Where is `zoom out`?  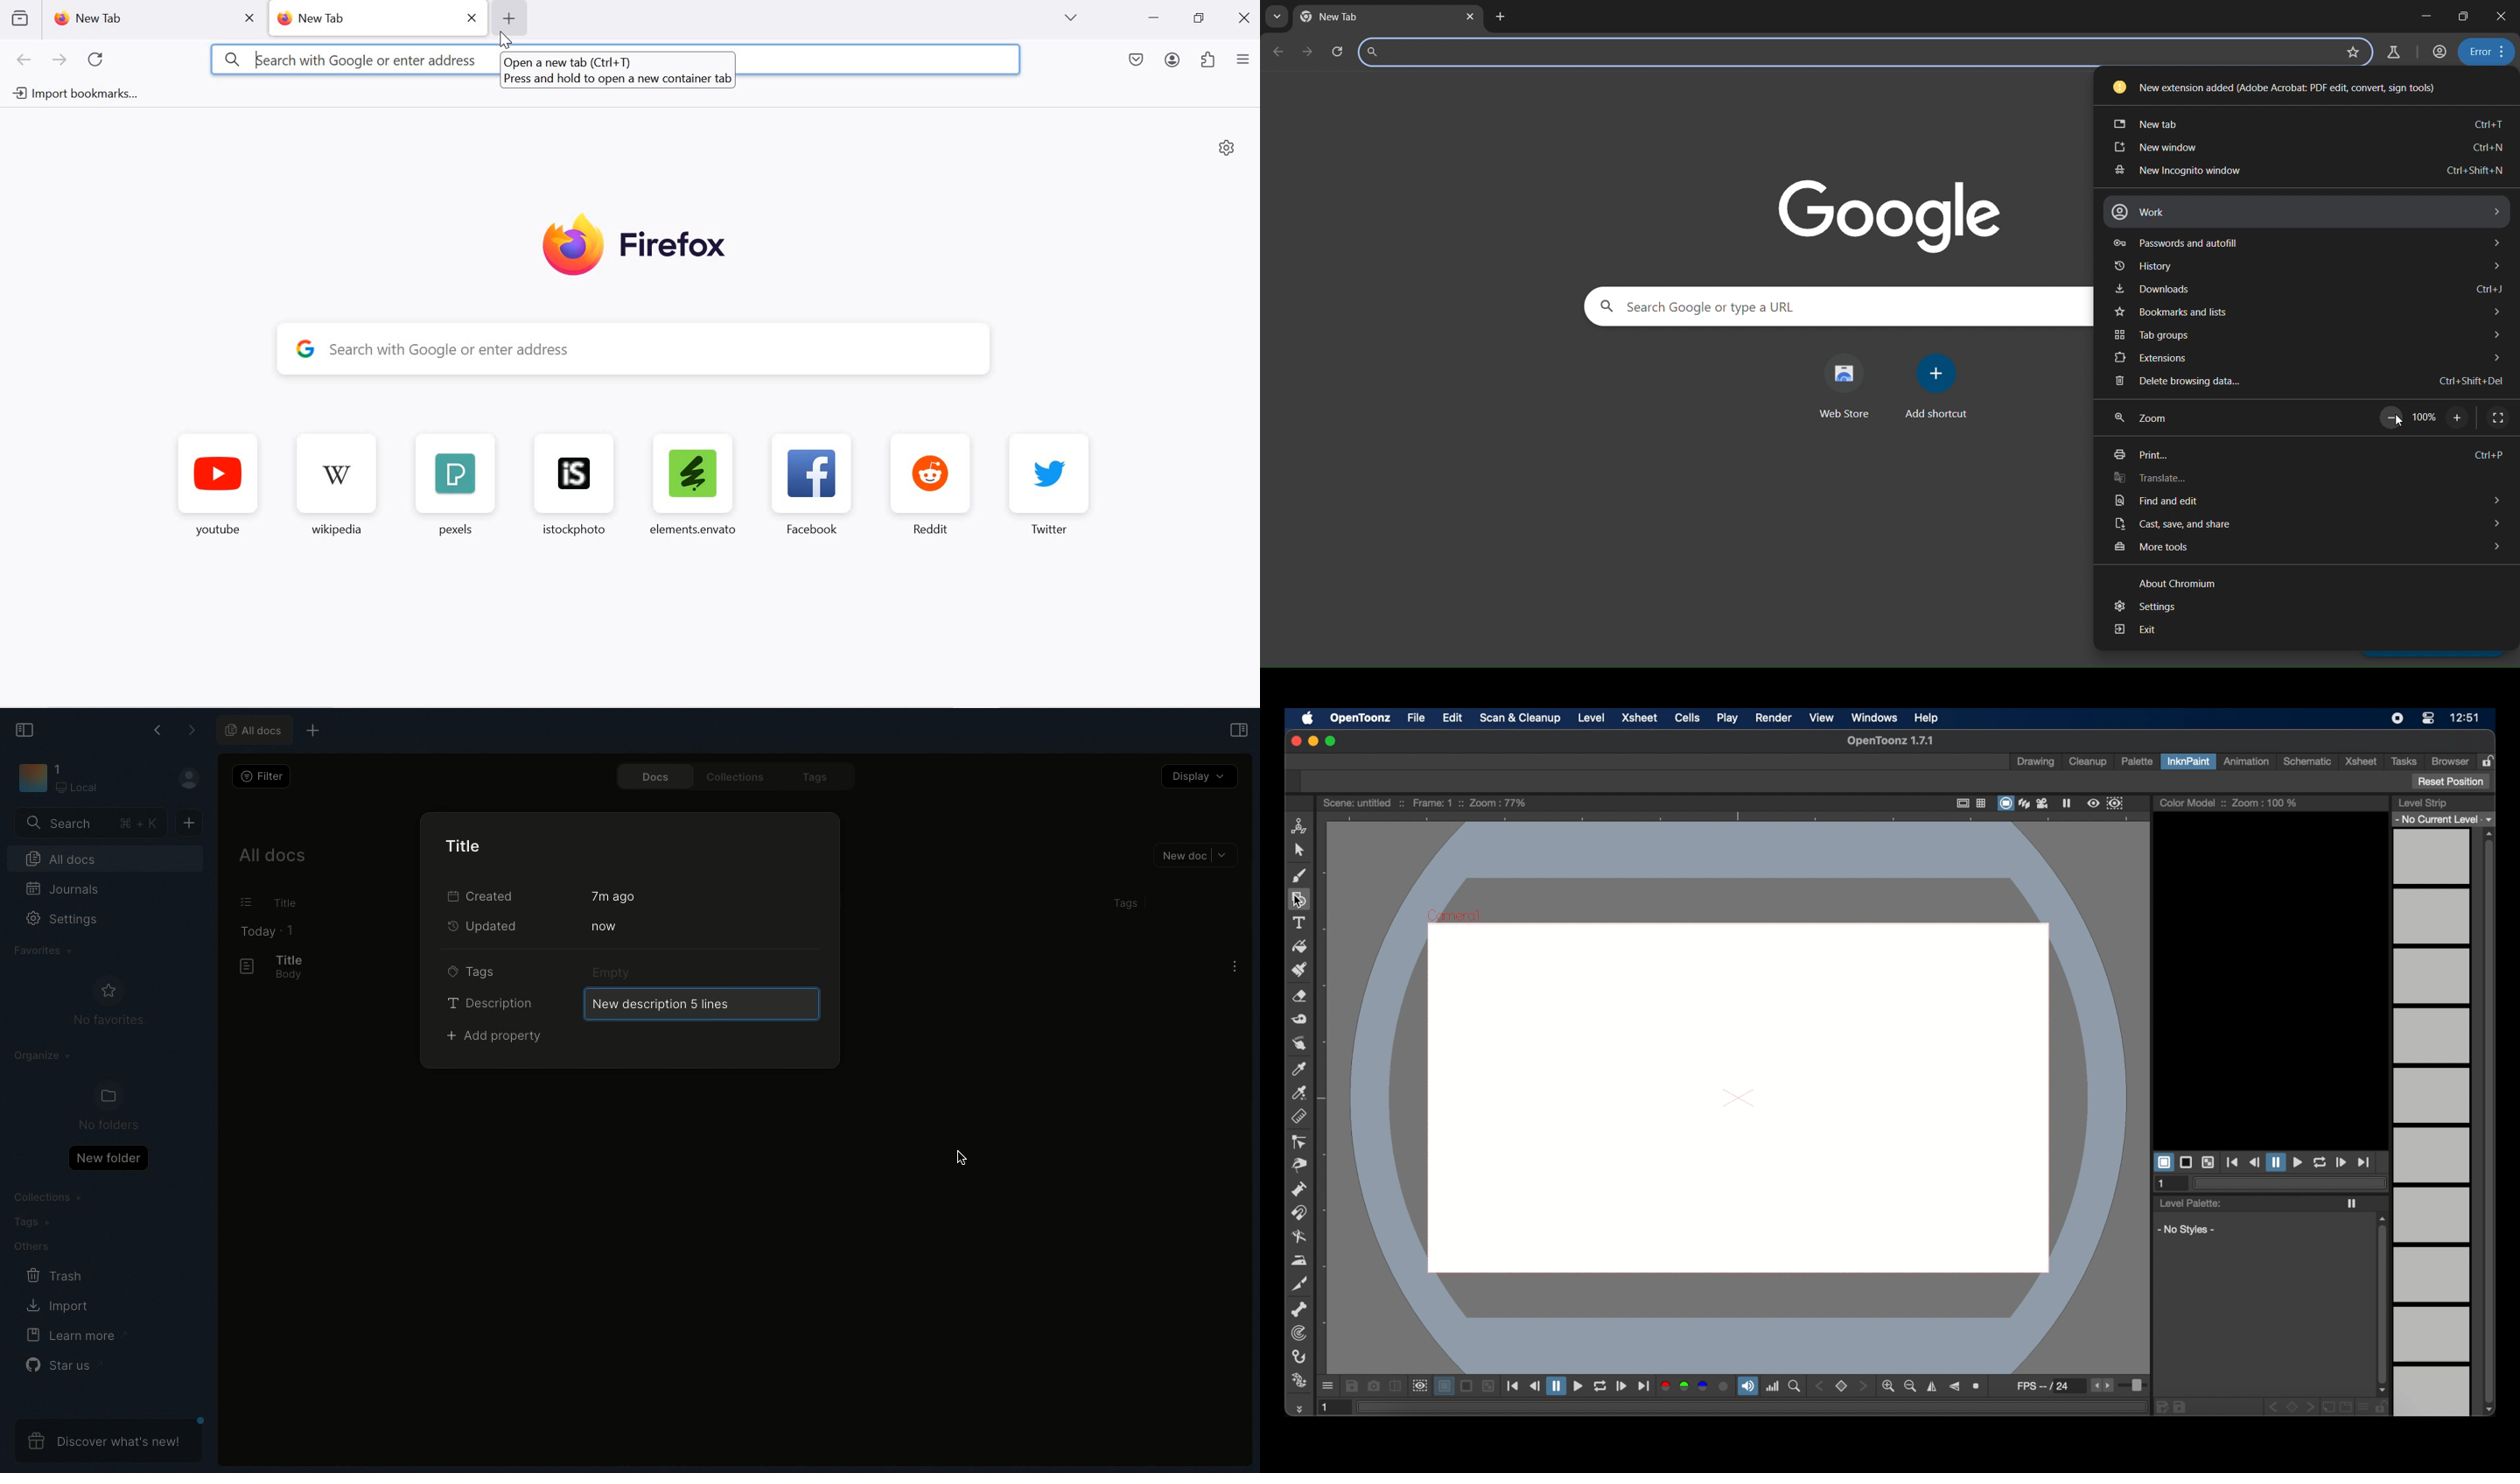 zoom out is located at coordinates (2393, 417).